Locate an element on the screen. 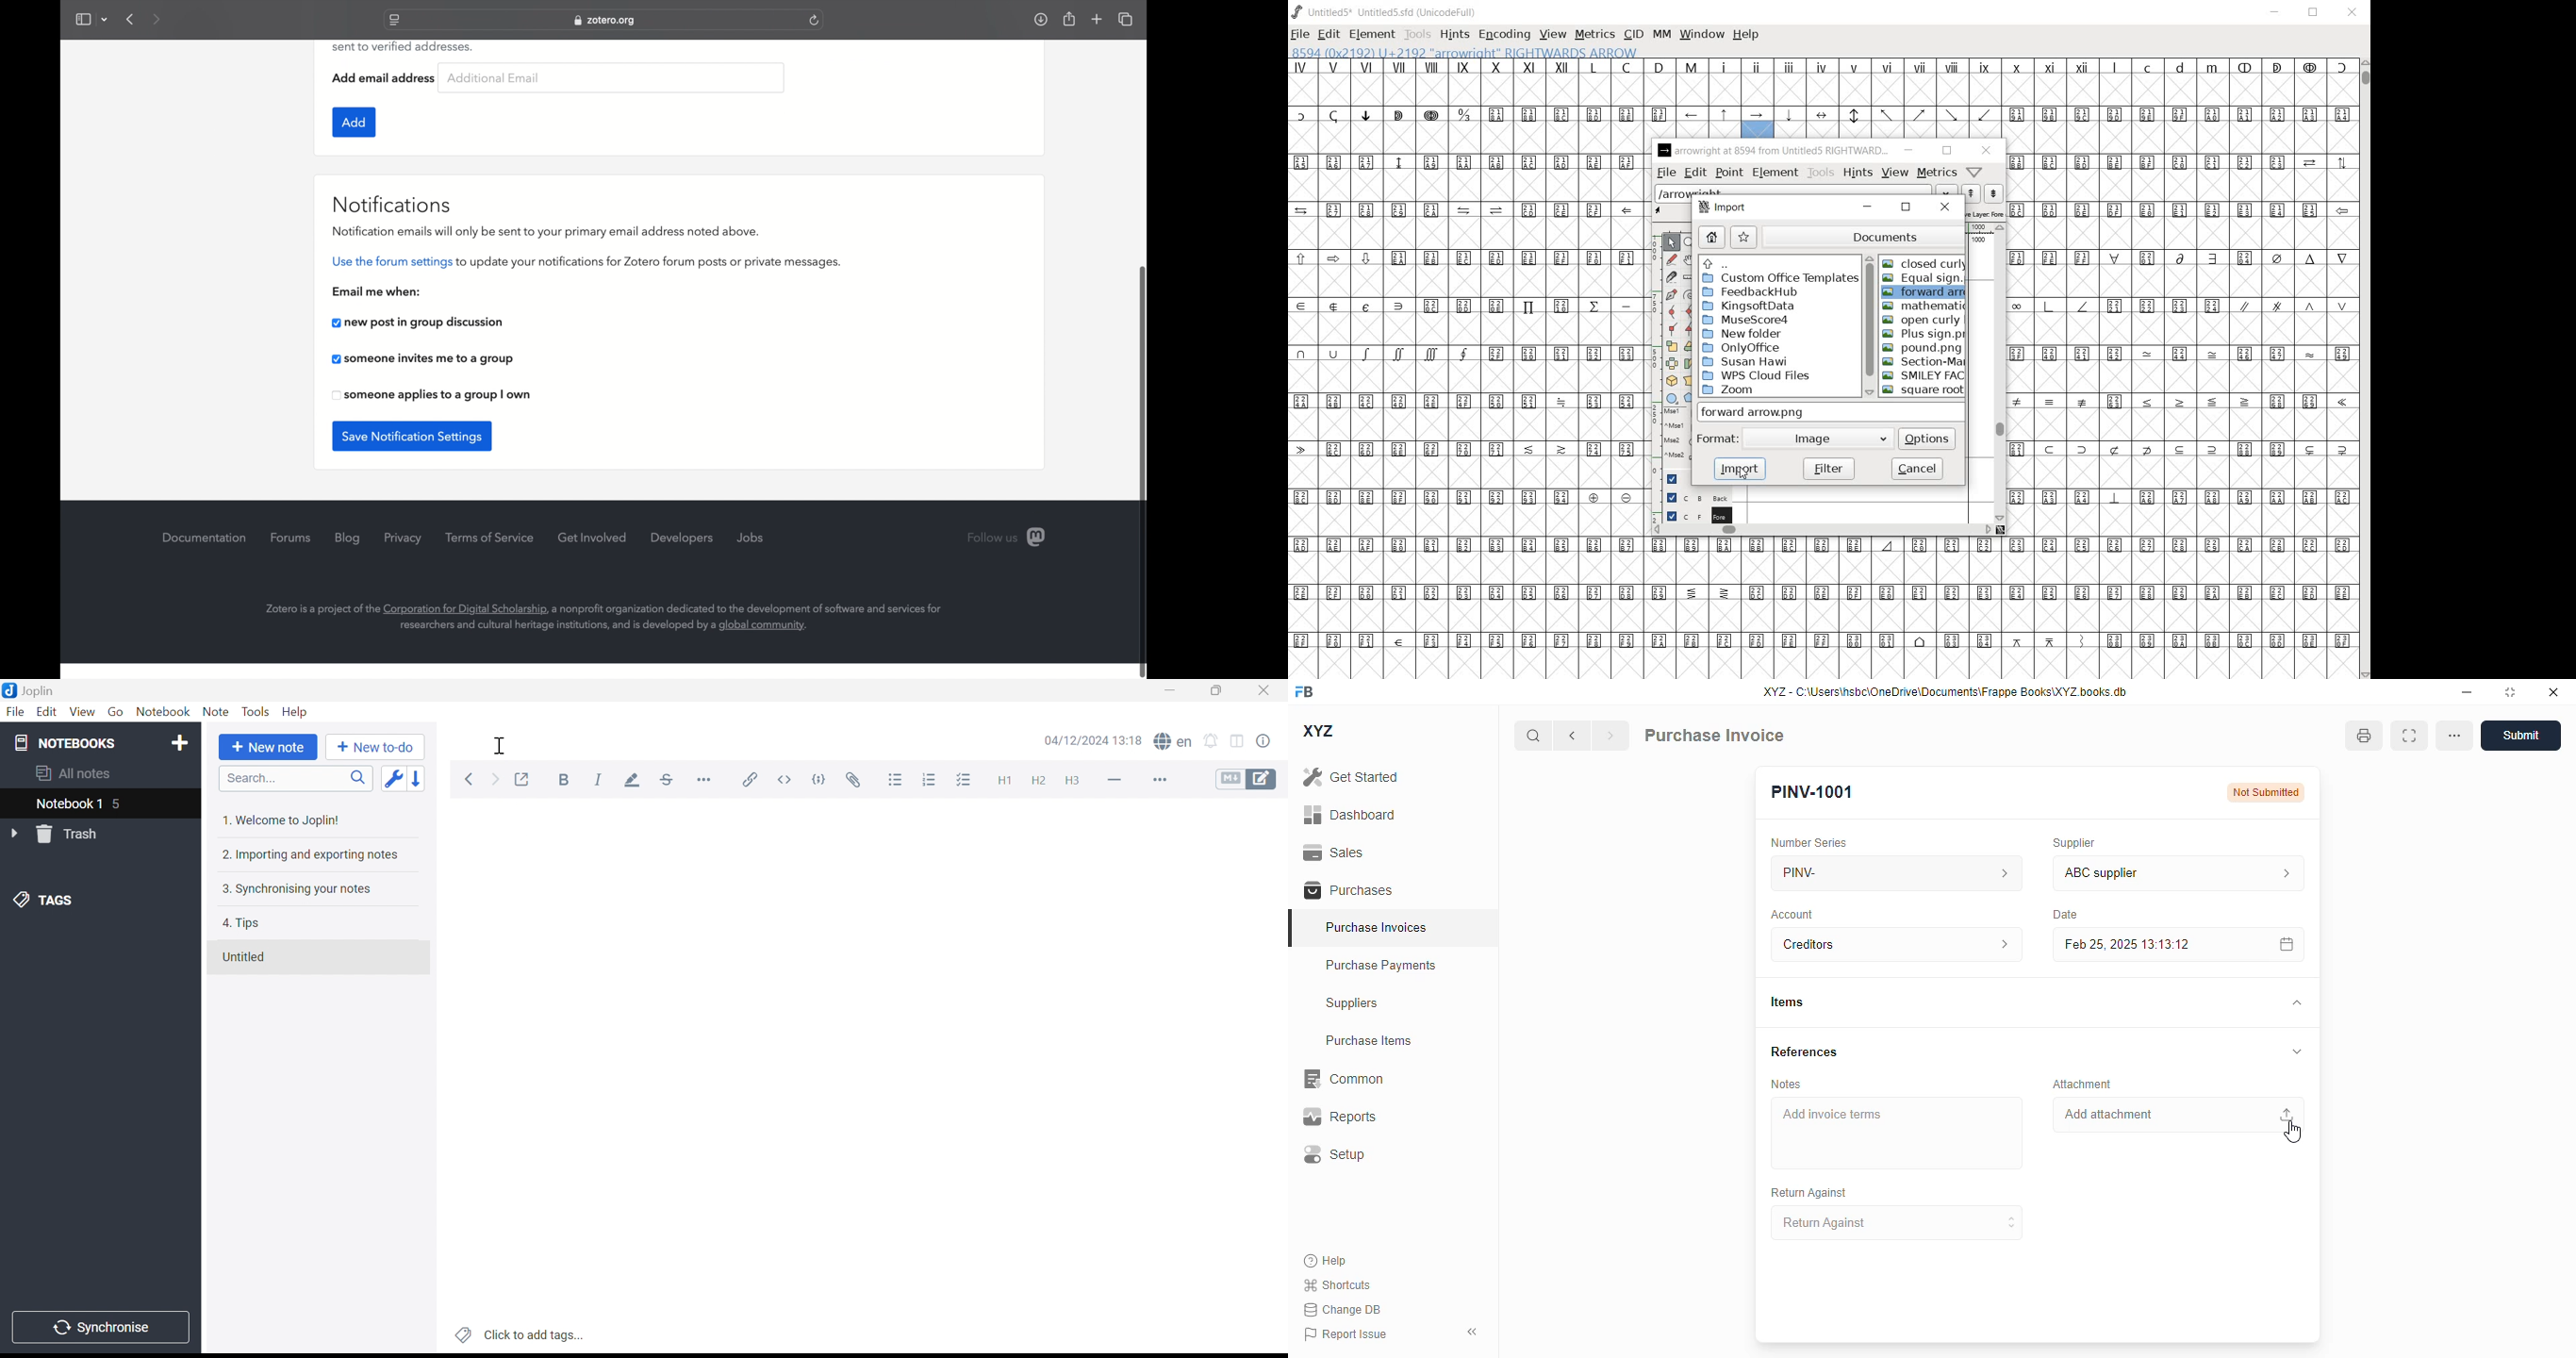  Custom Office Templates is located at coordinates (1779, 278).